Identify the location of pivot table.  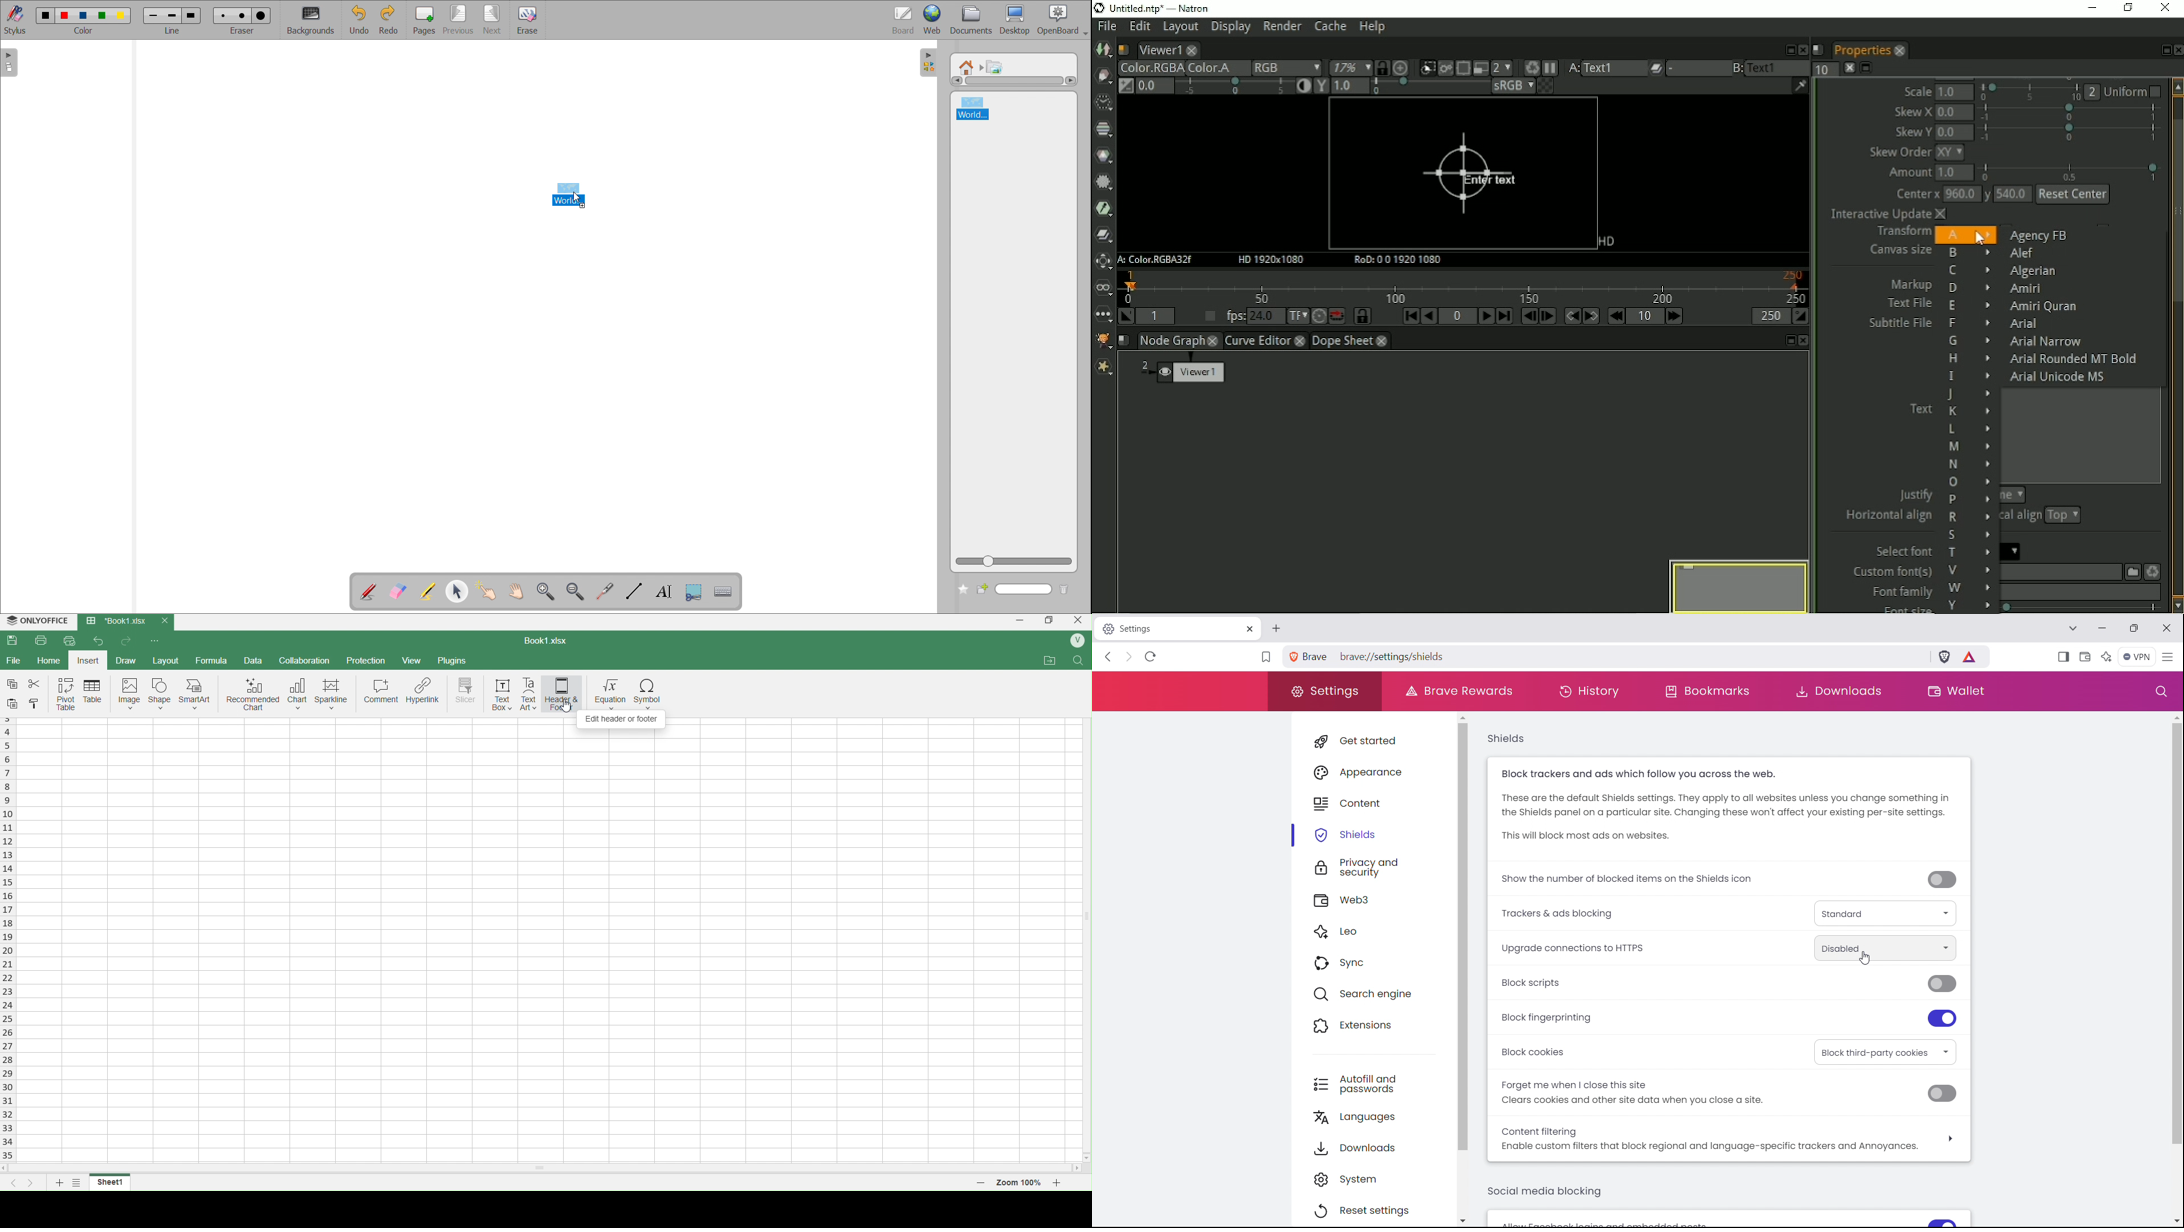
(64, 695).